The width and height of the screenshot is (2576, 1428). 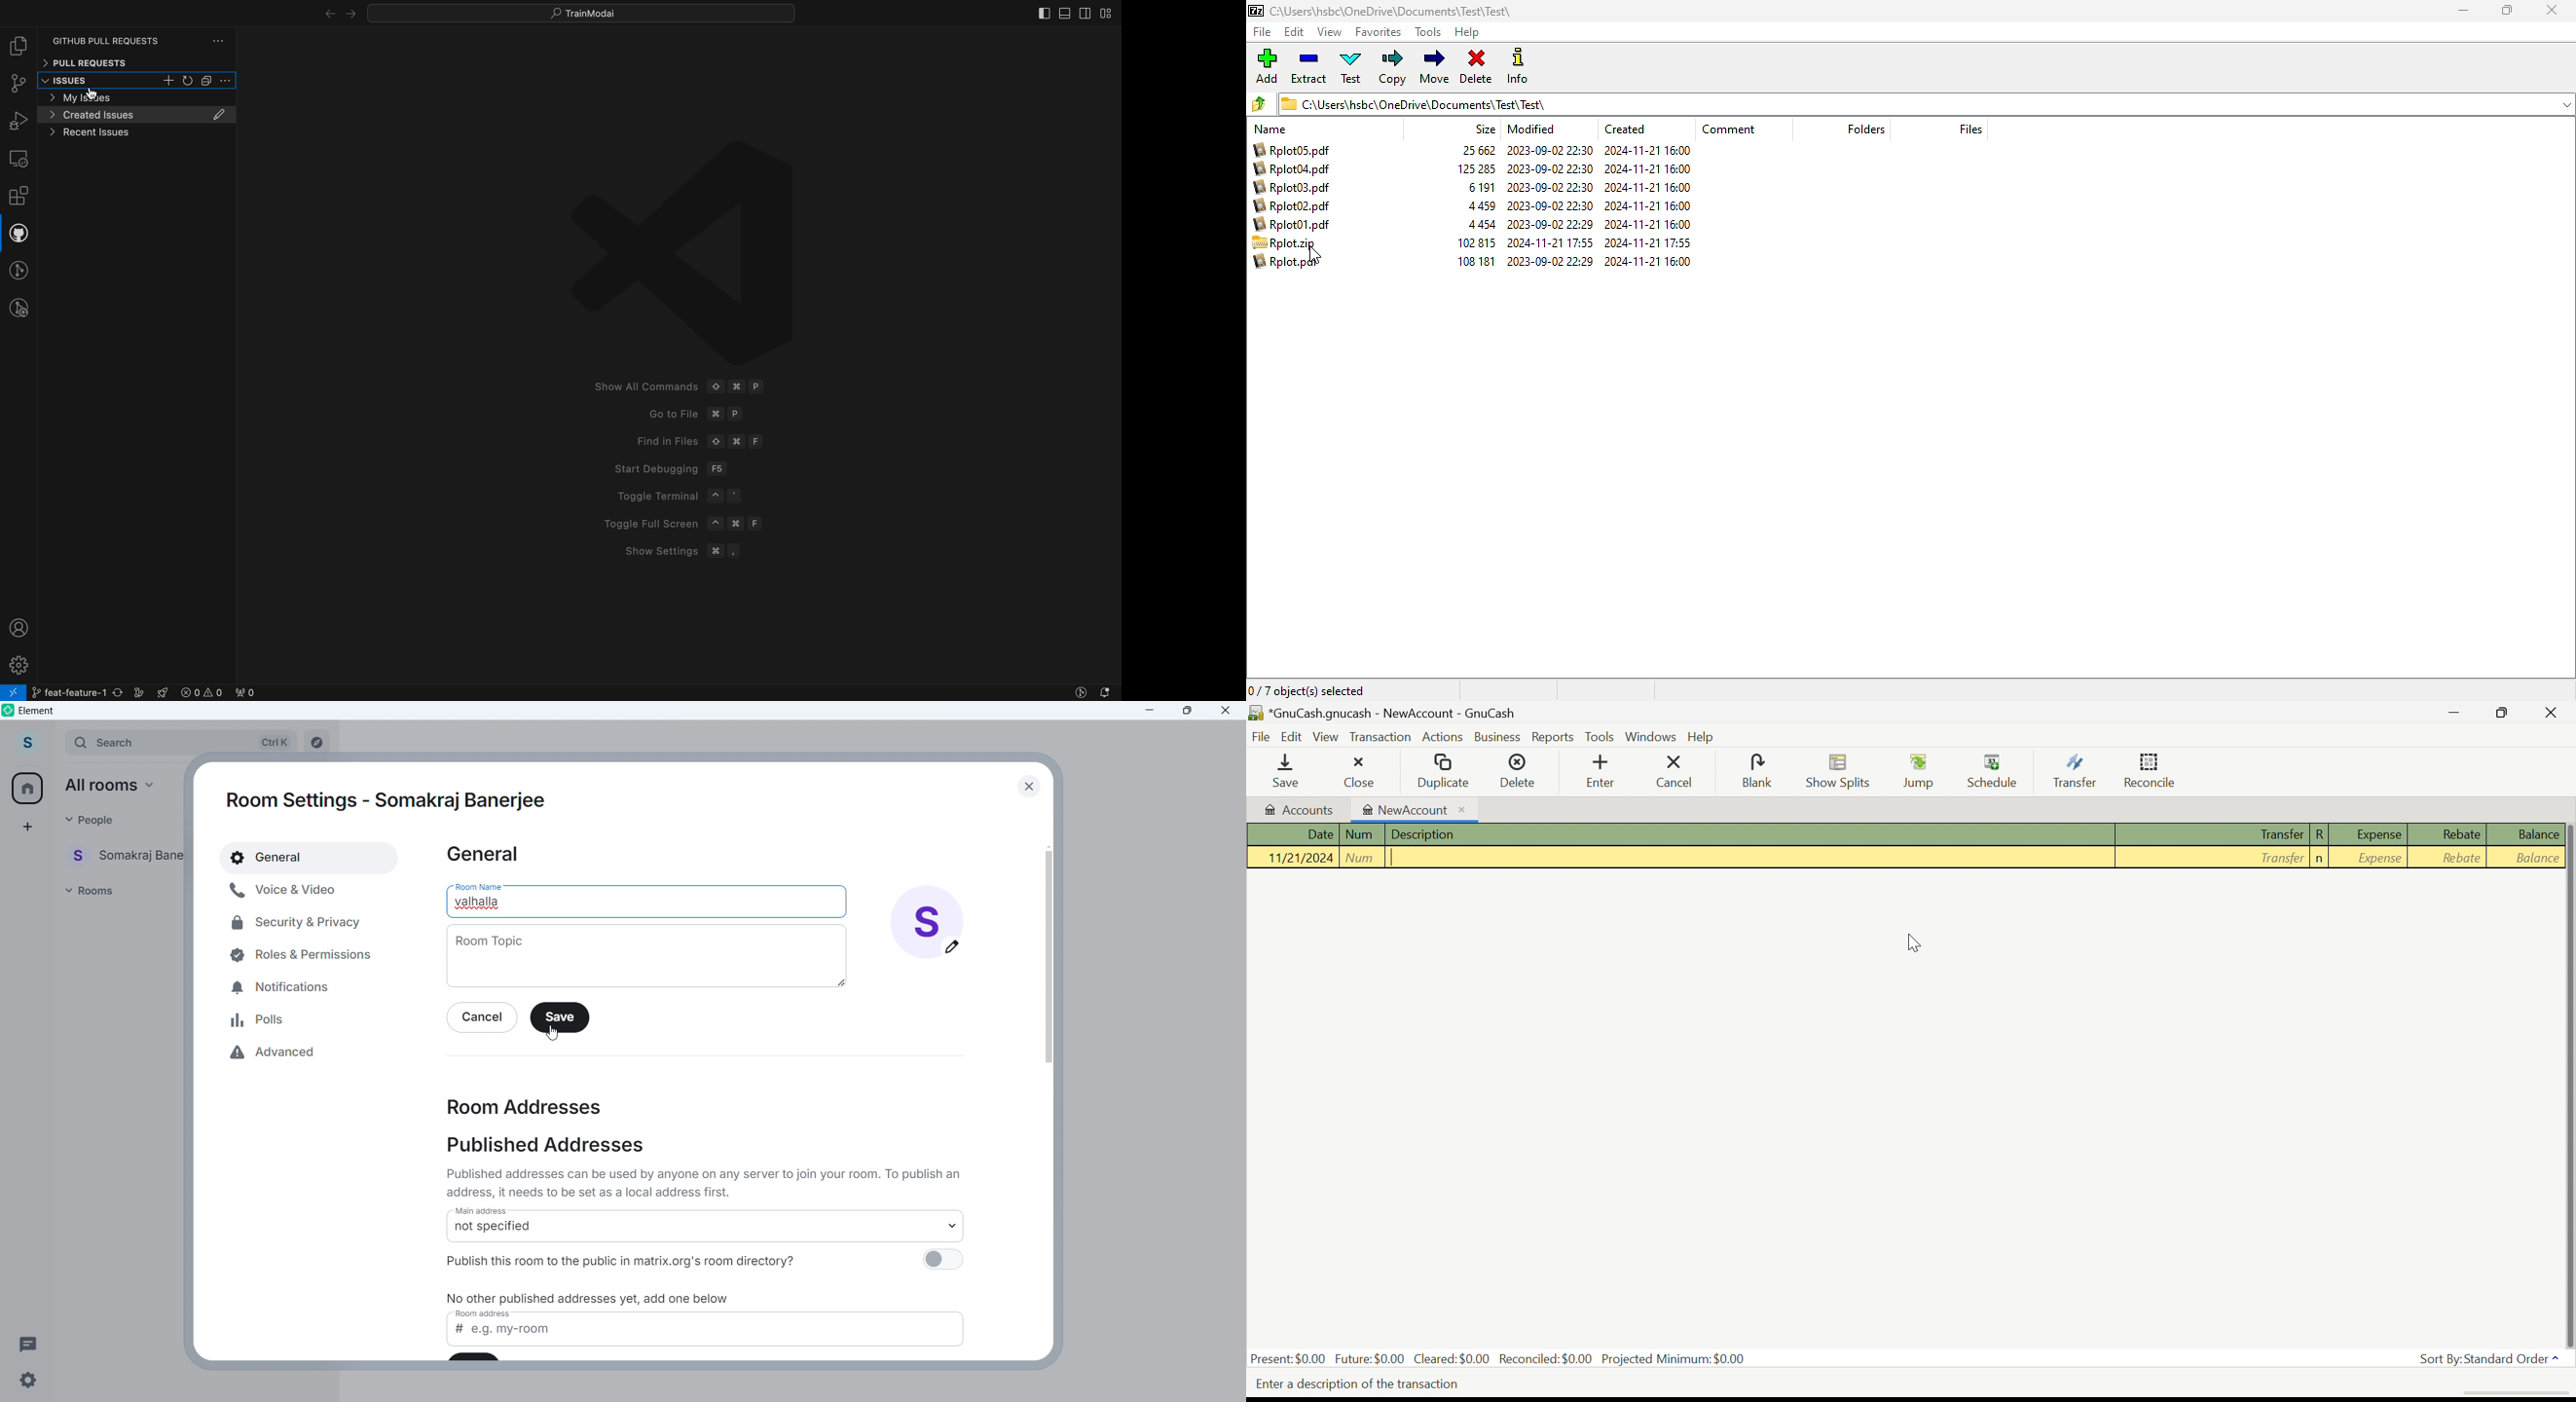 What do you see at coordinates (2320, 859) in the screenshot?
I see `n` at bounding box center [2320, 859].